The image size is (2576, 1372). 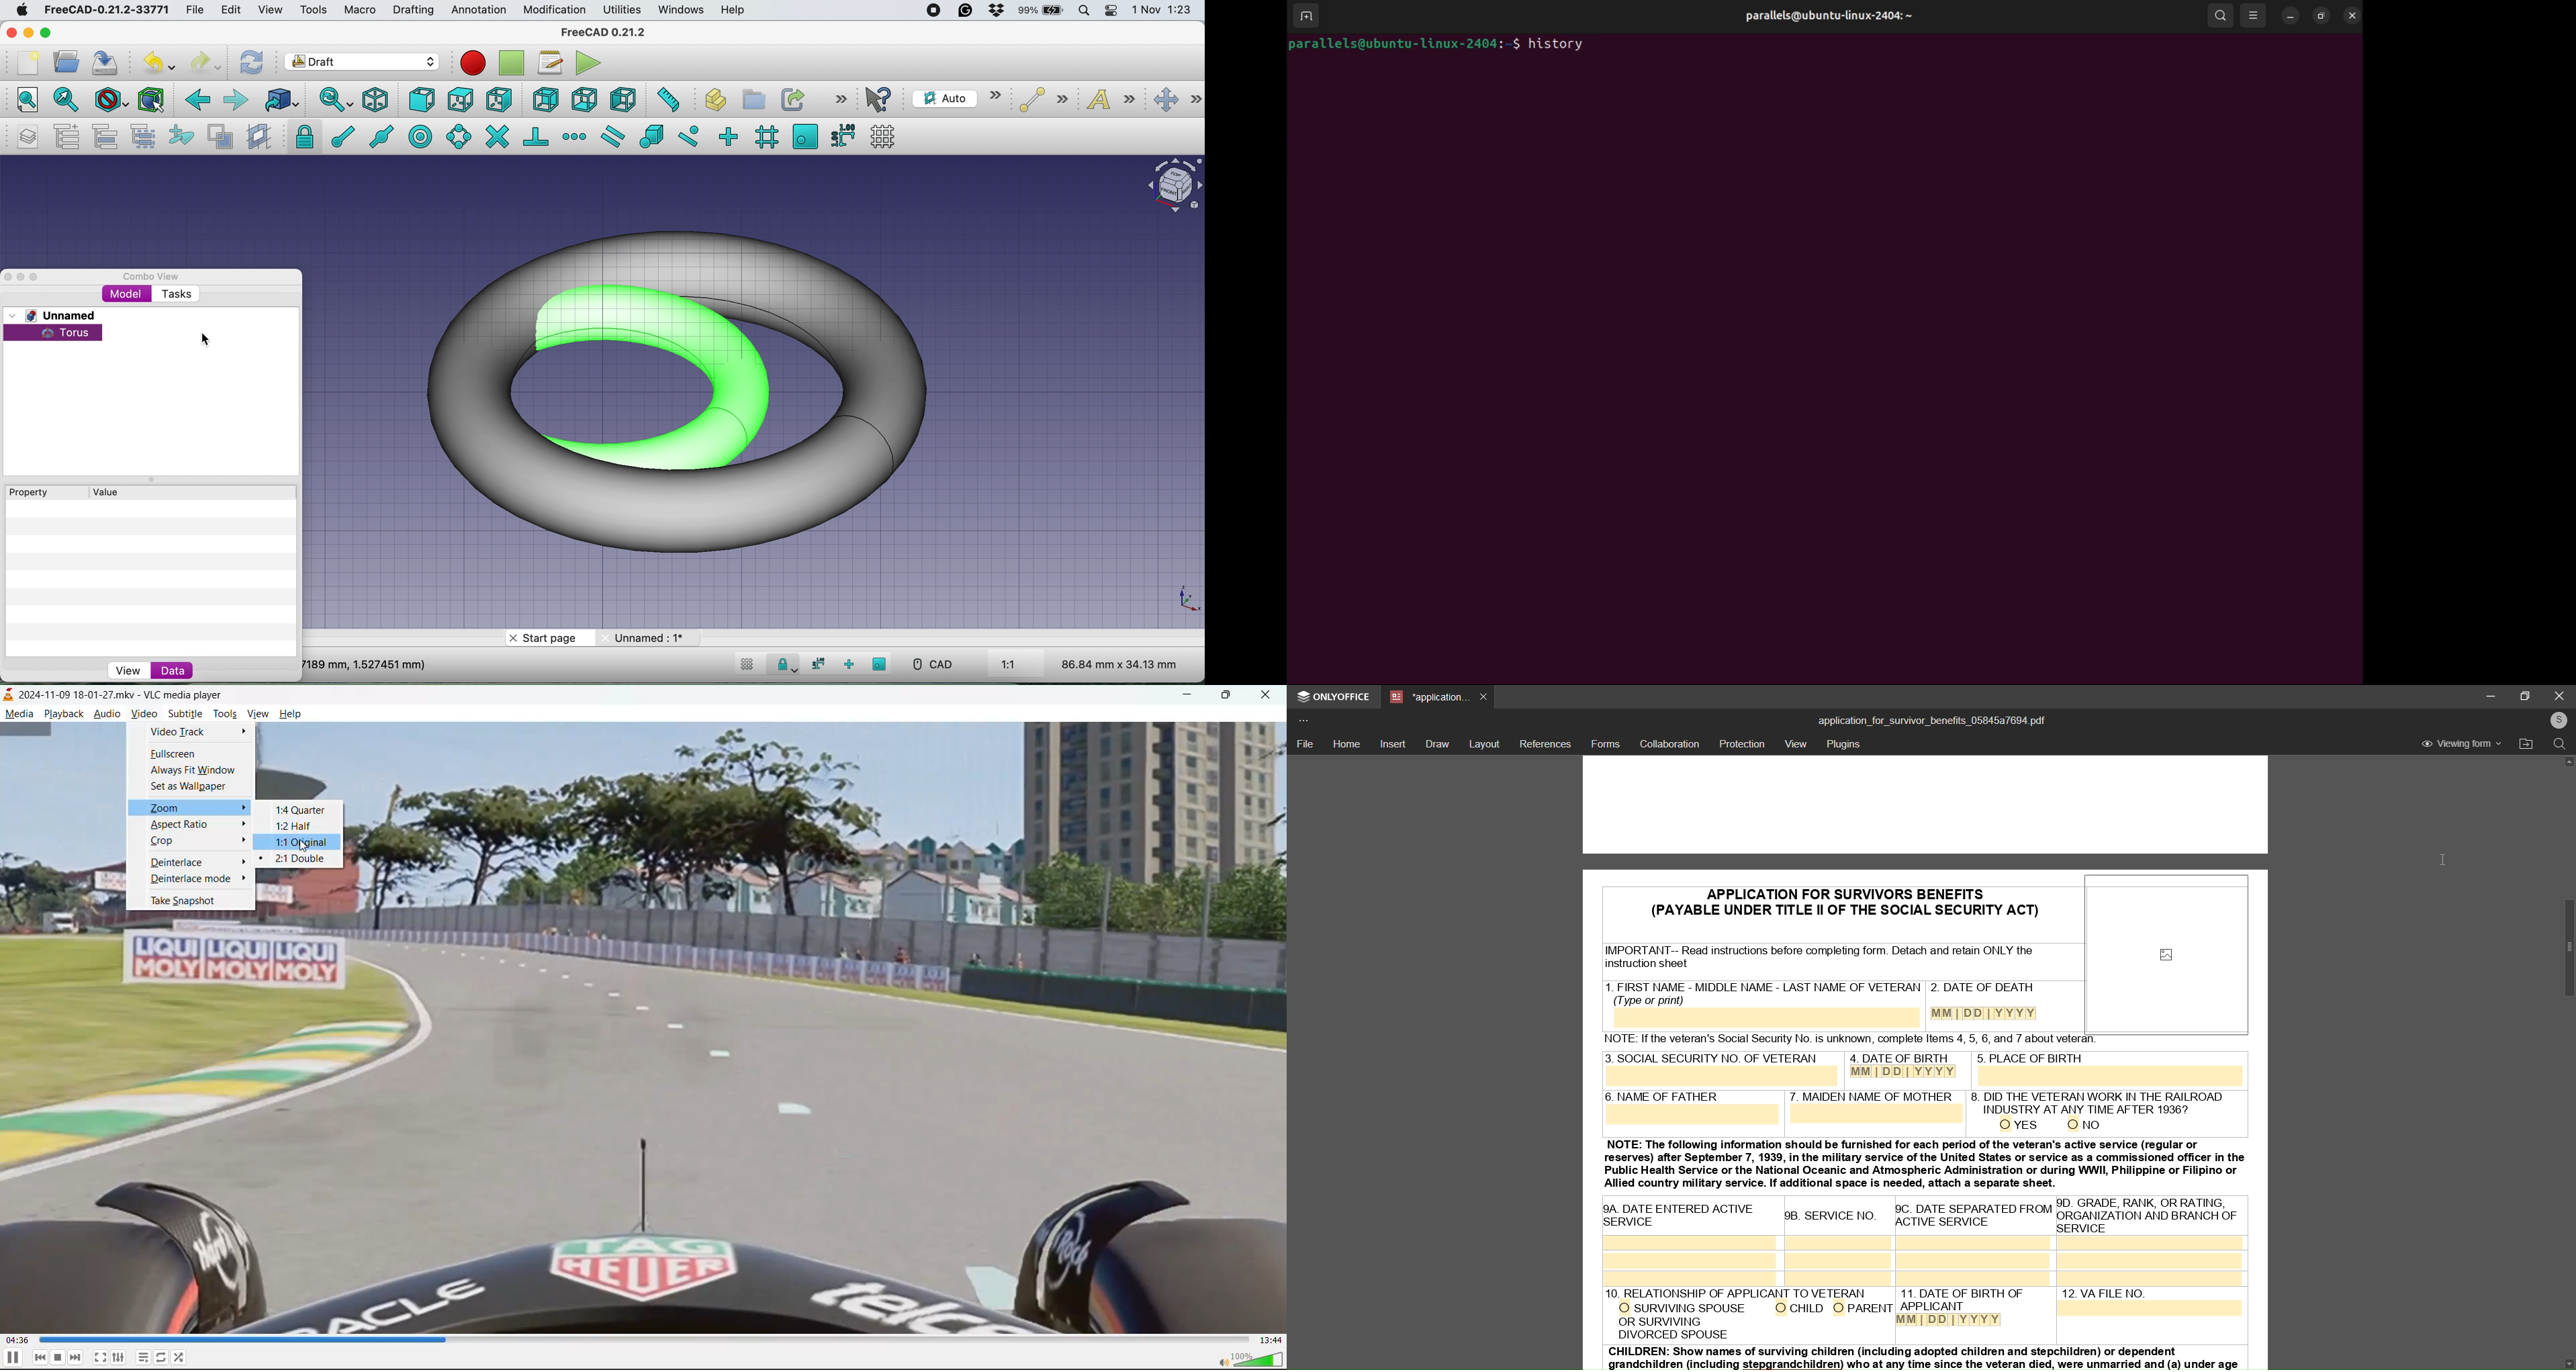 I want to click on minimize, so click(x=2487, y=696).